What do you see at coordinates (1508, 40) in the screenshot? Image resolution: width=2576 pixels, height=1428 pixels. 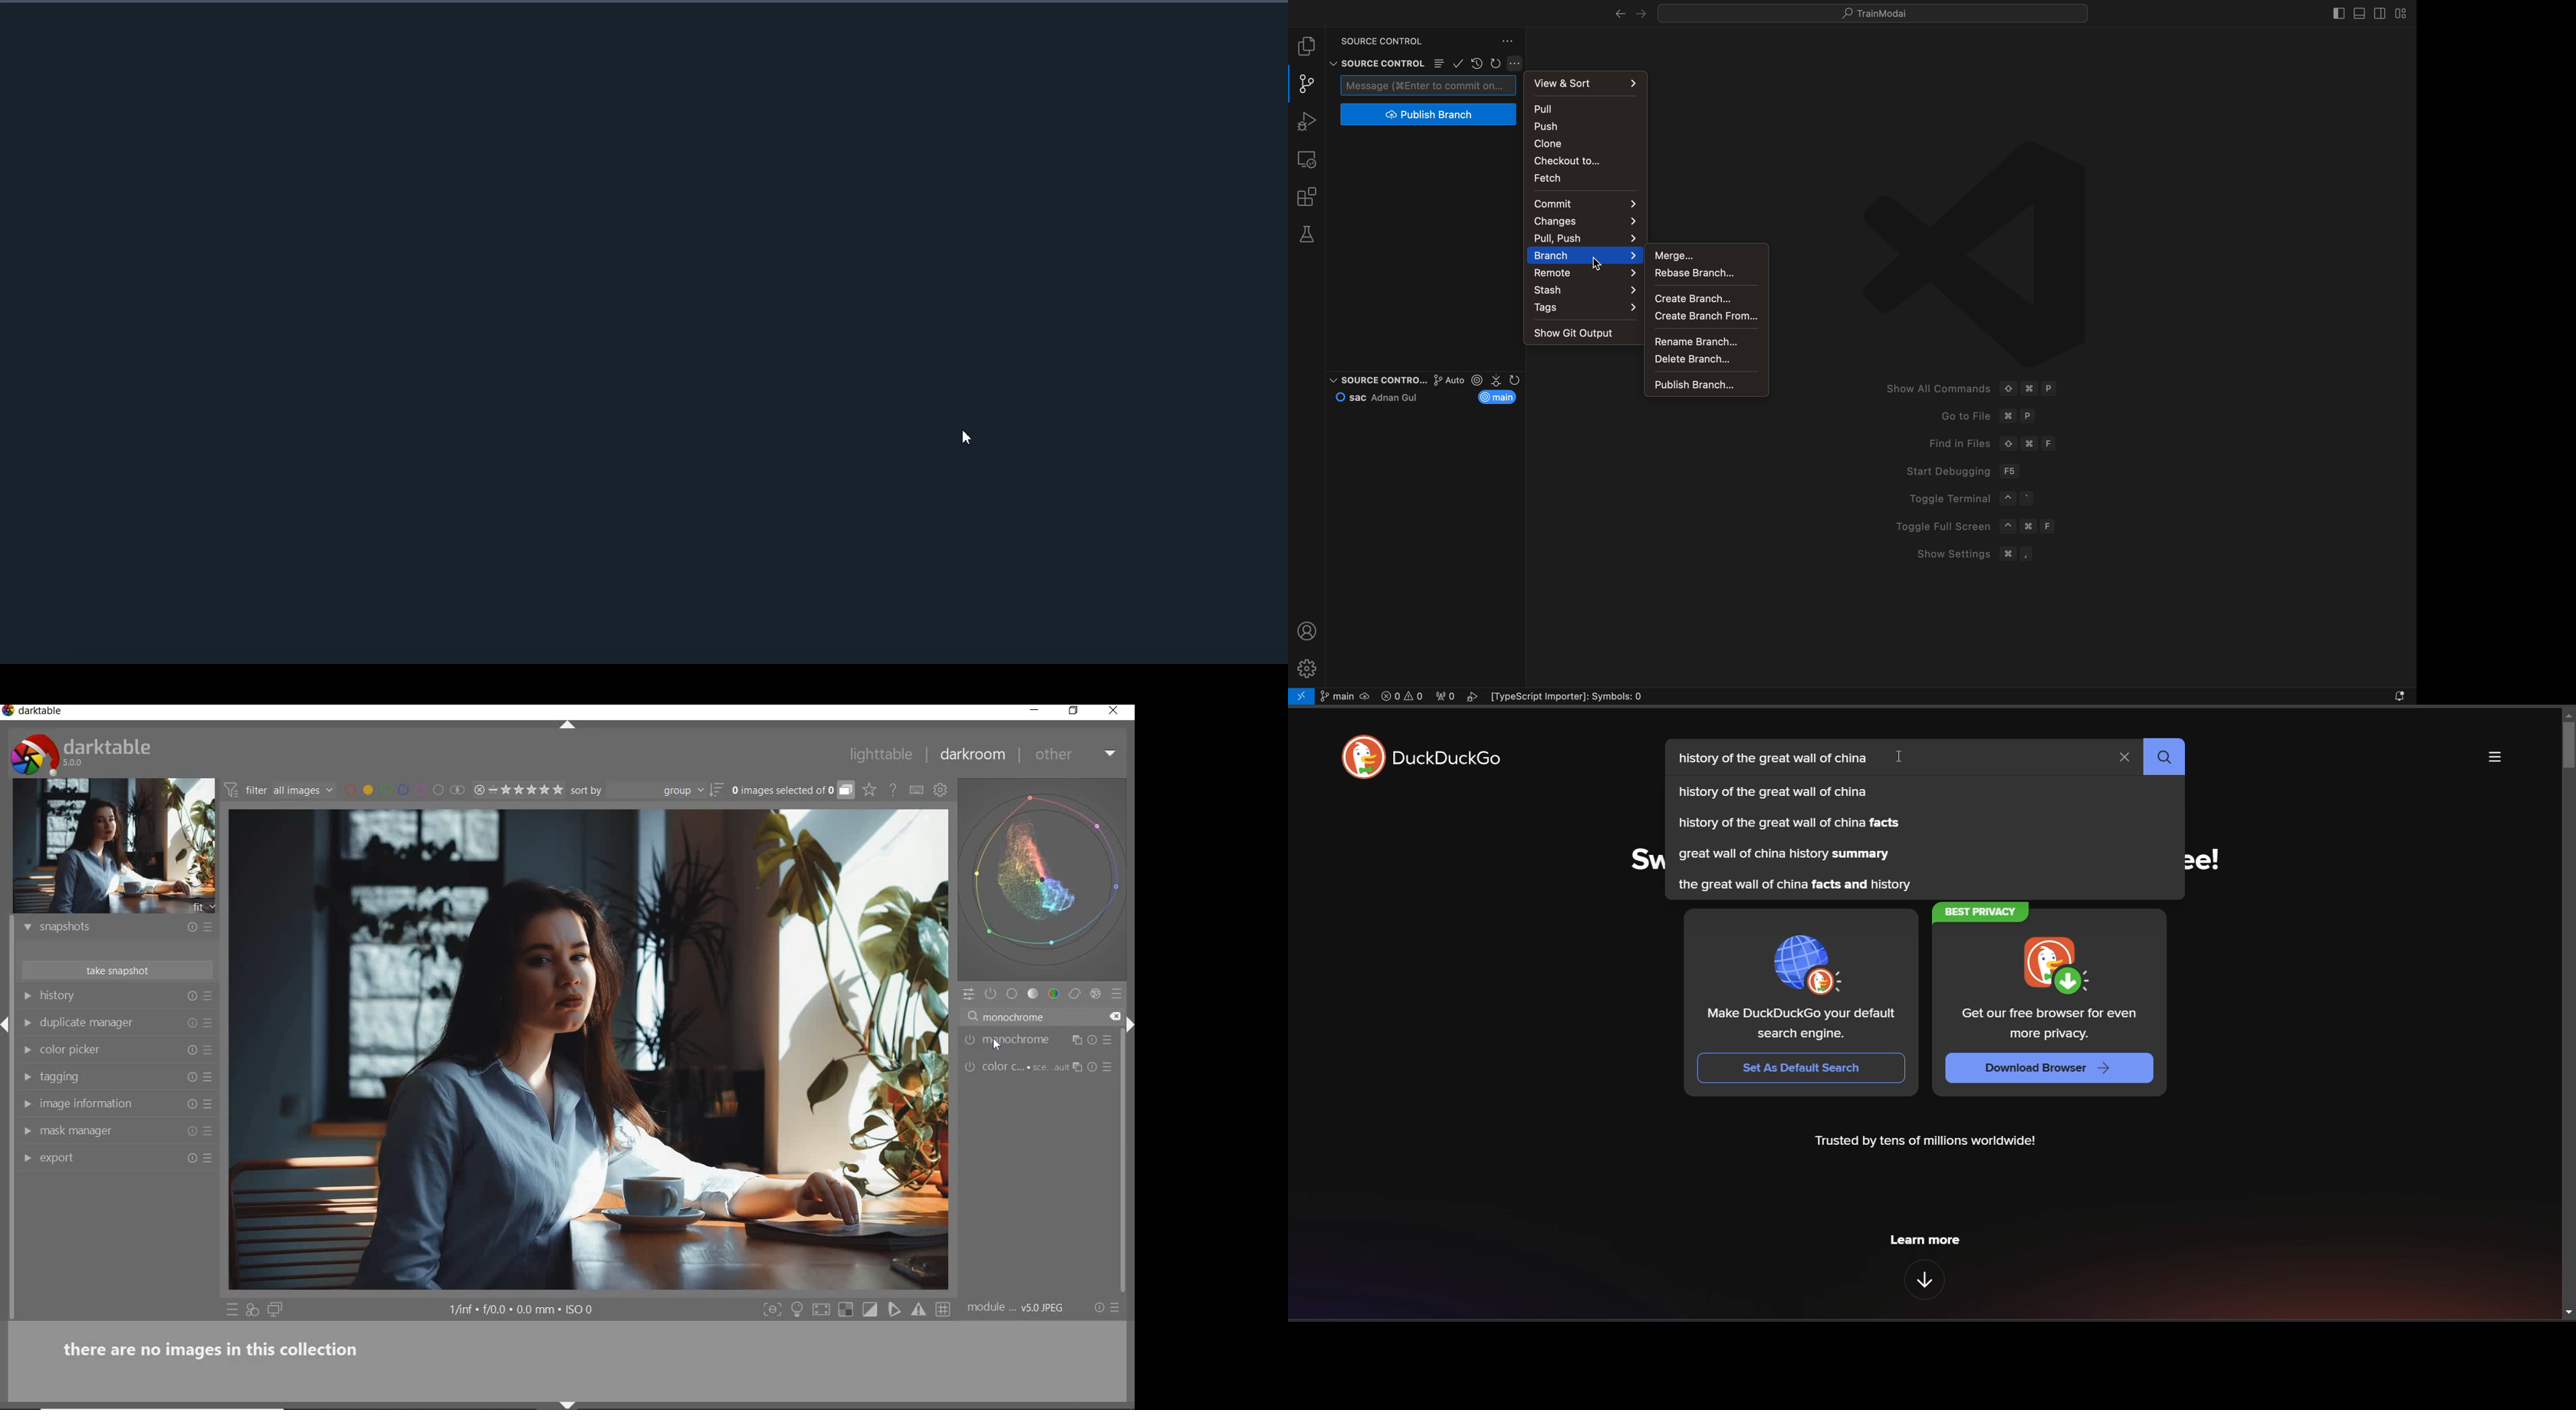 I see `` at bounding box center [1508, 40].